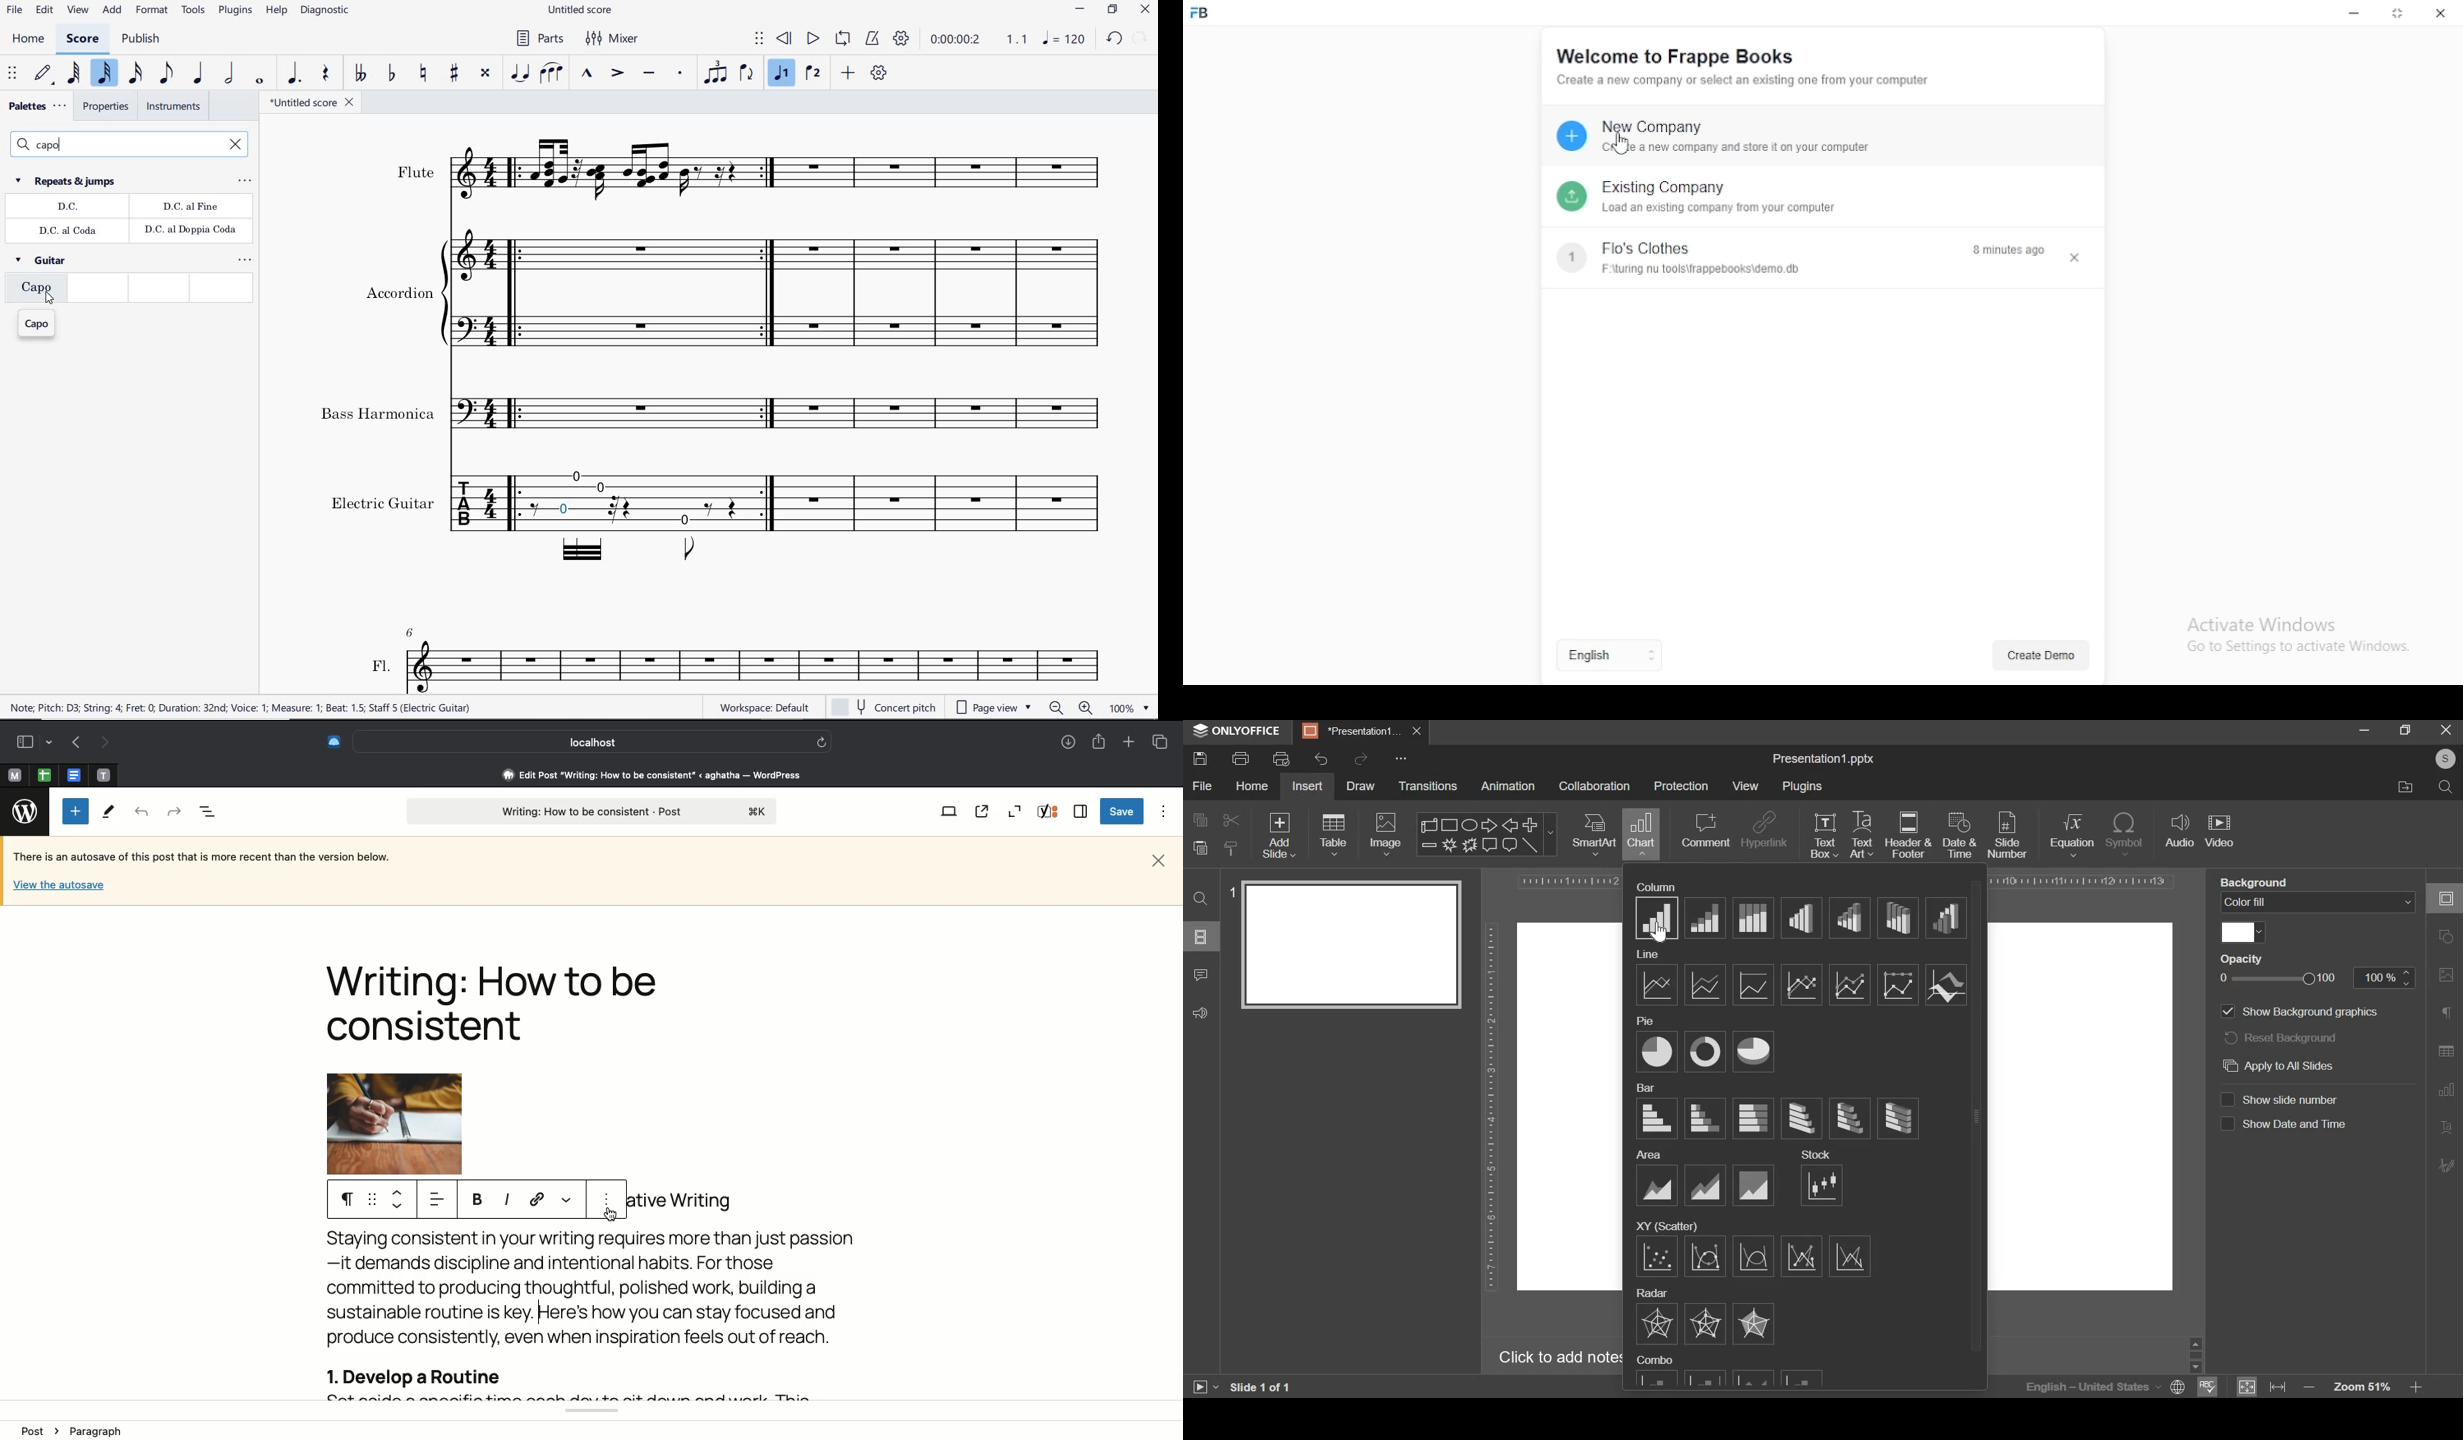  I want to click on workspace, so click(1571, 1108).